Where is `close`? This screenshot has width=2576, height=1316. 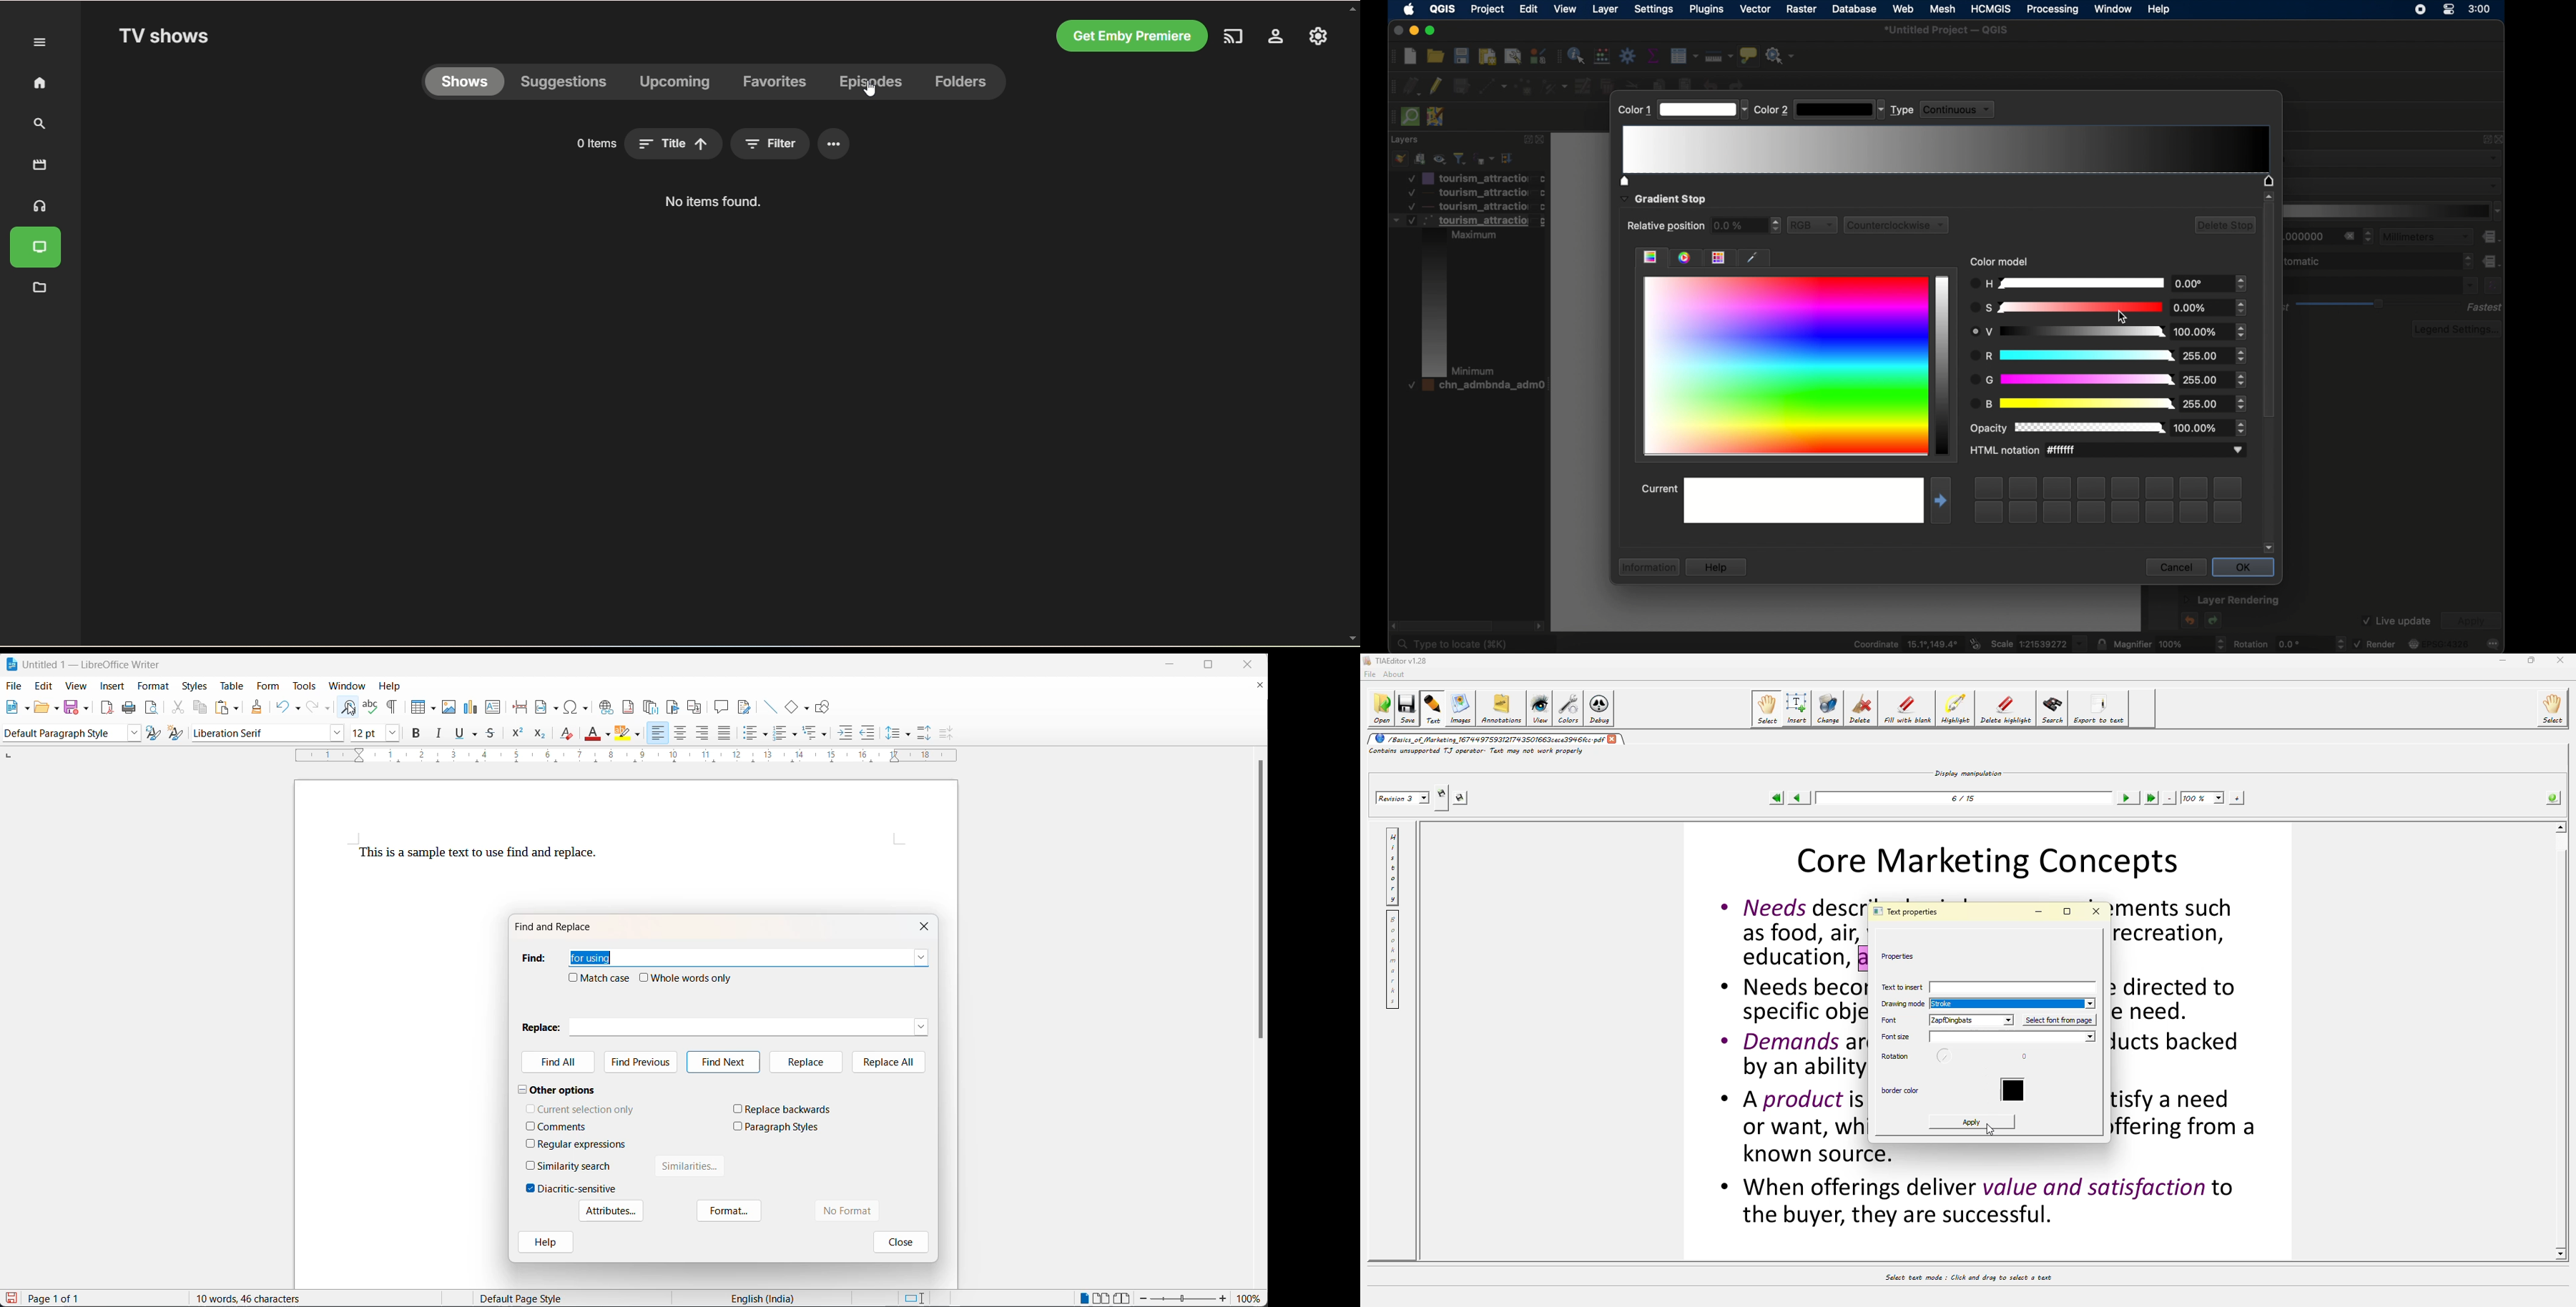 close is located at coordinates (928, 925).